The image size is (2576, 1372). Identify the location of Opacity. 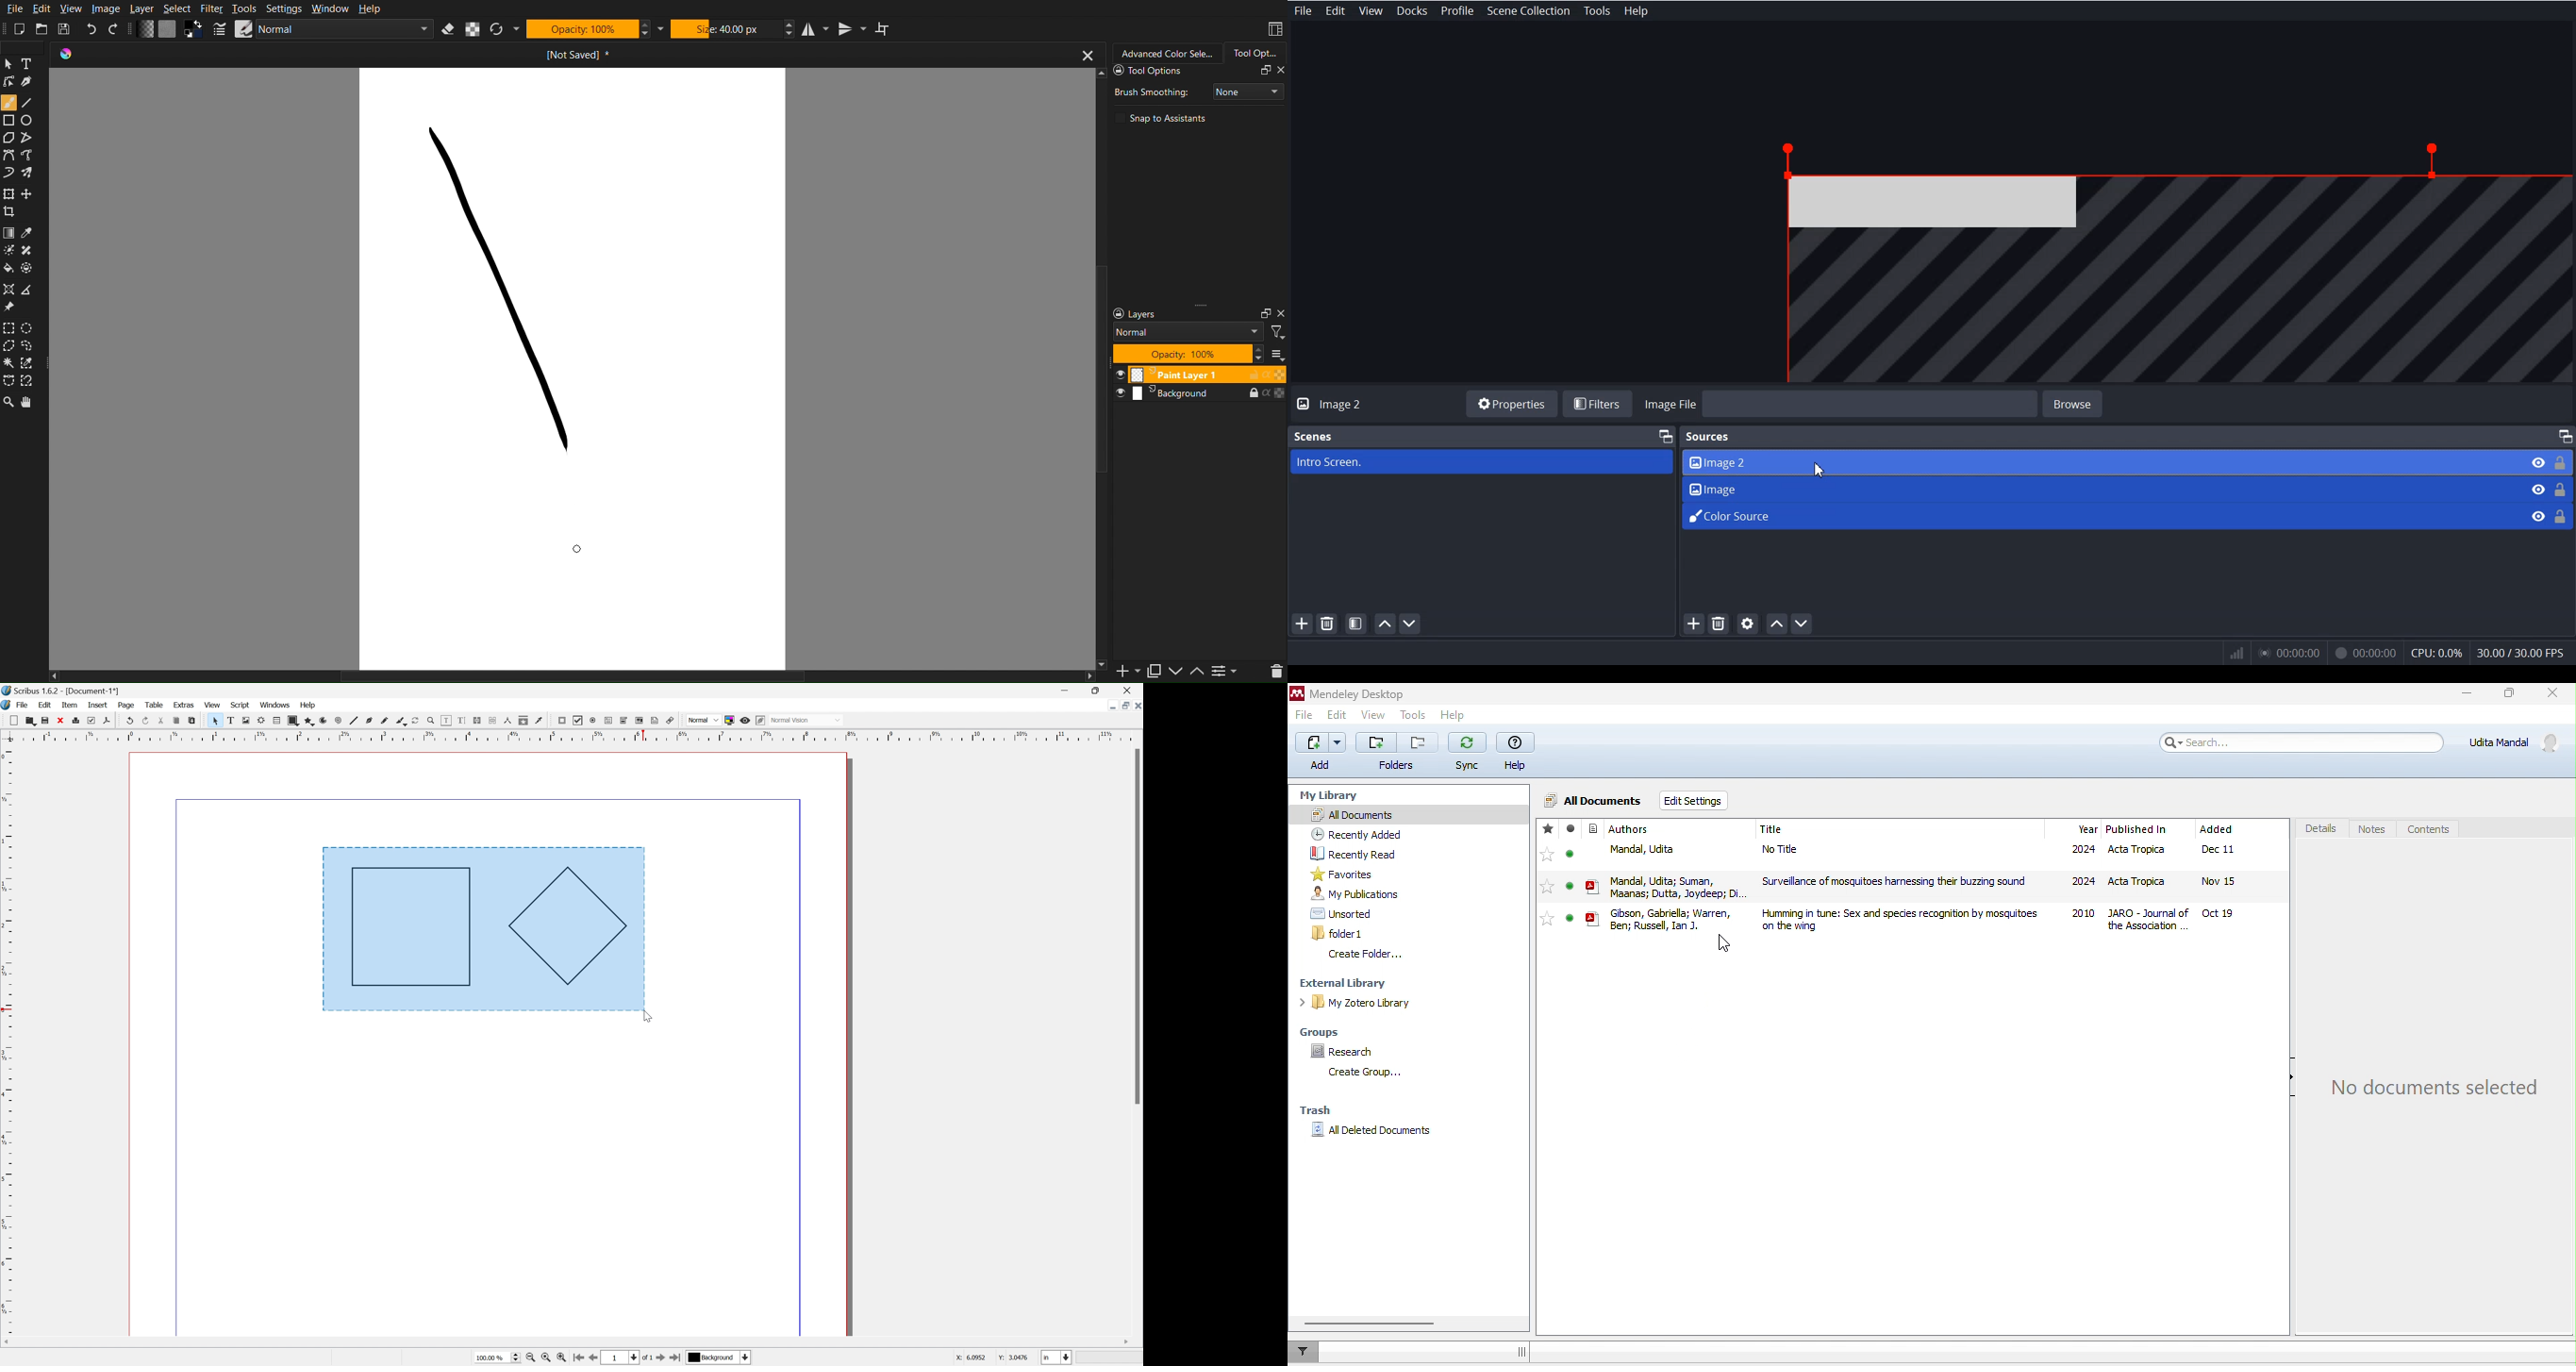
(581, 30).